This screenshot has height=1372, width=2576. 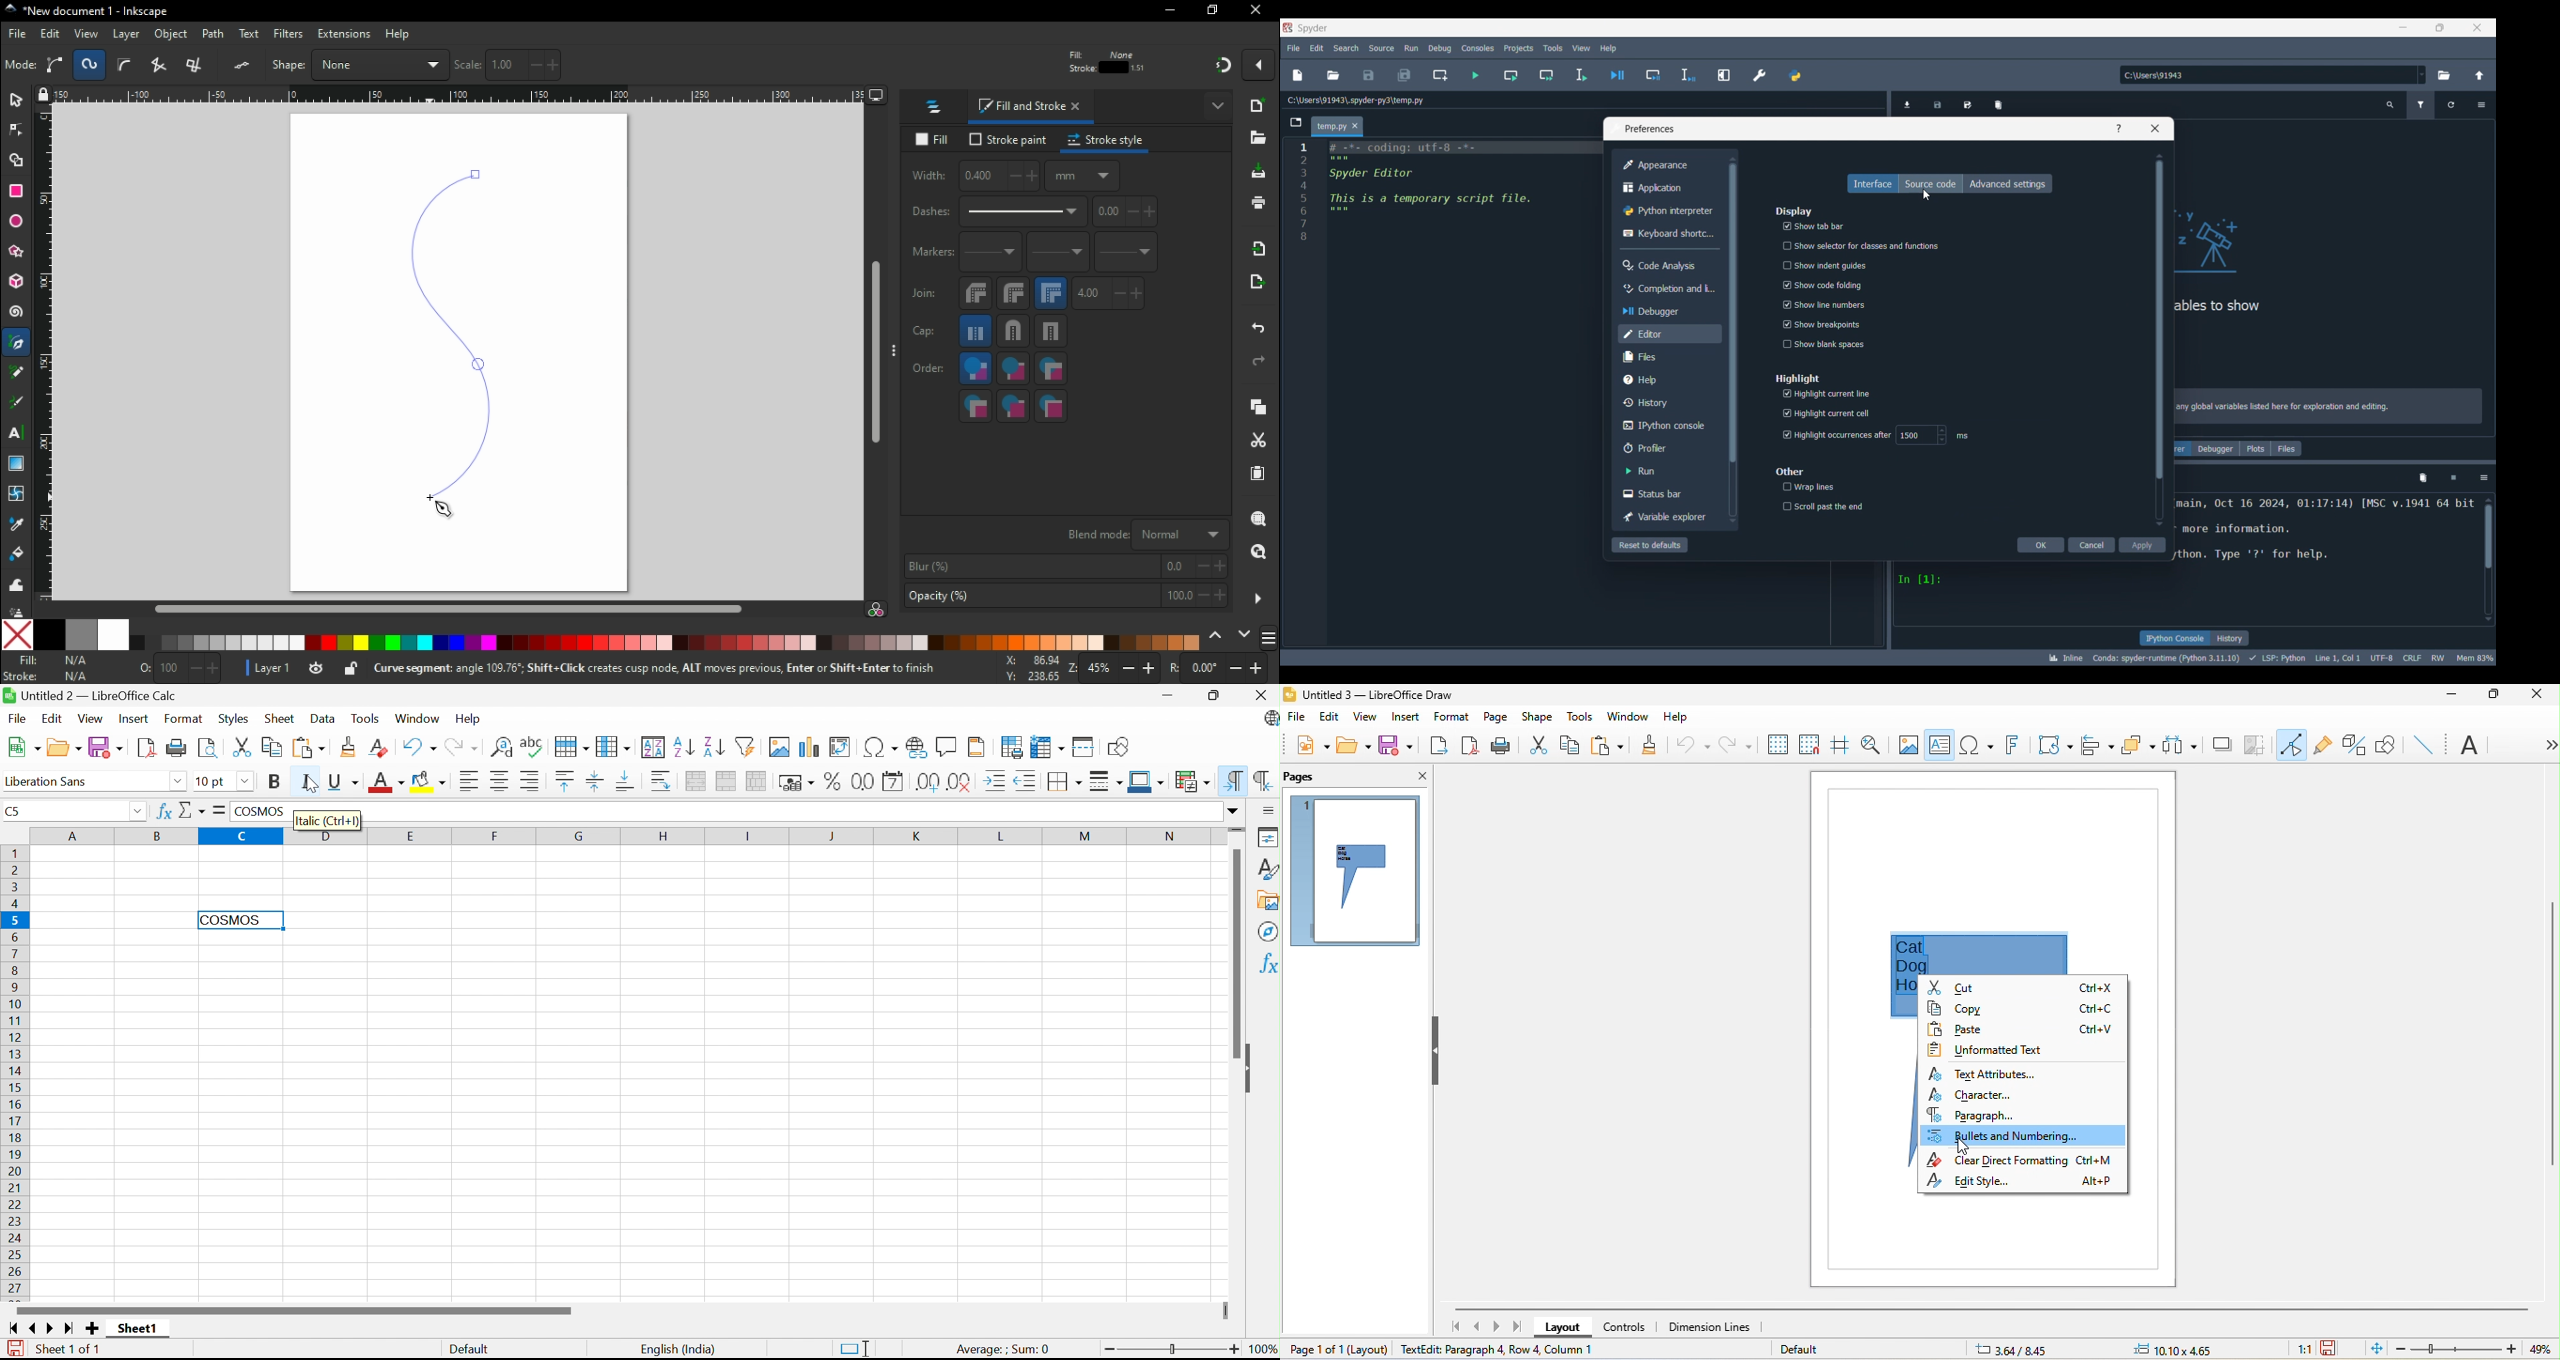 What do you see at coordinates (1119, 748) in the screenshot?
I see `Show draw functions` at bounding box center [1119, 748].